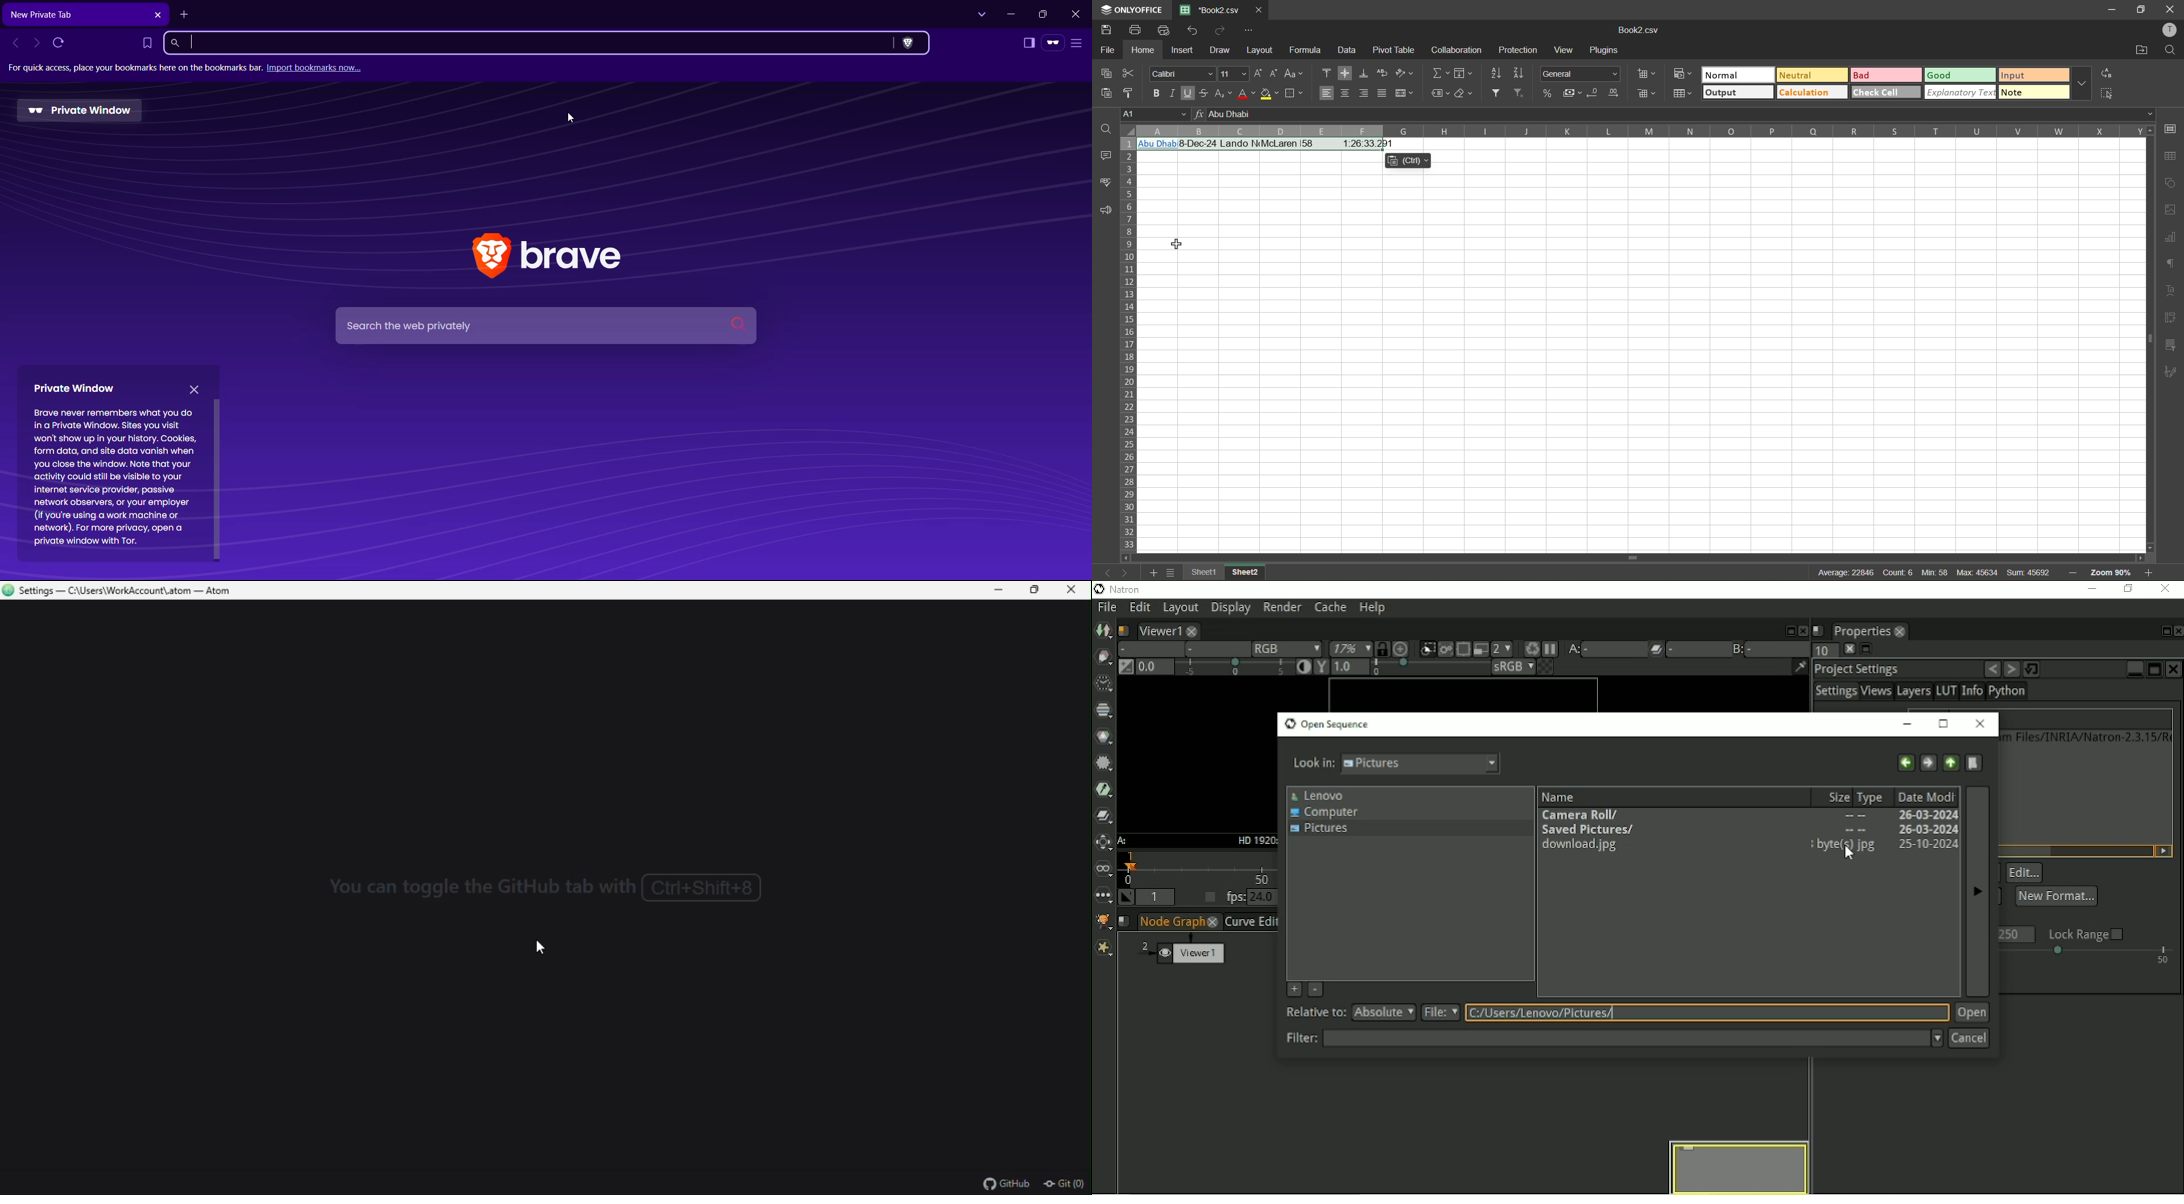 Image resolution: width=2184 pixels, height=1204 pixels. Describe the element at coordinates (1105, 572) in the screenshot. I see `previous` at that location.